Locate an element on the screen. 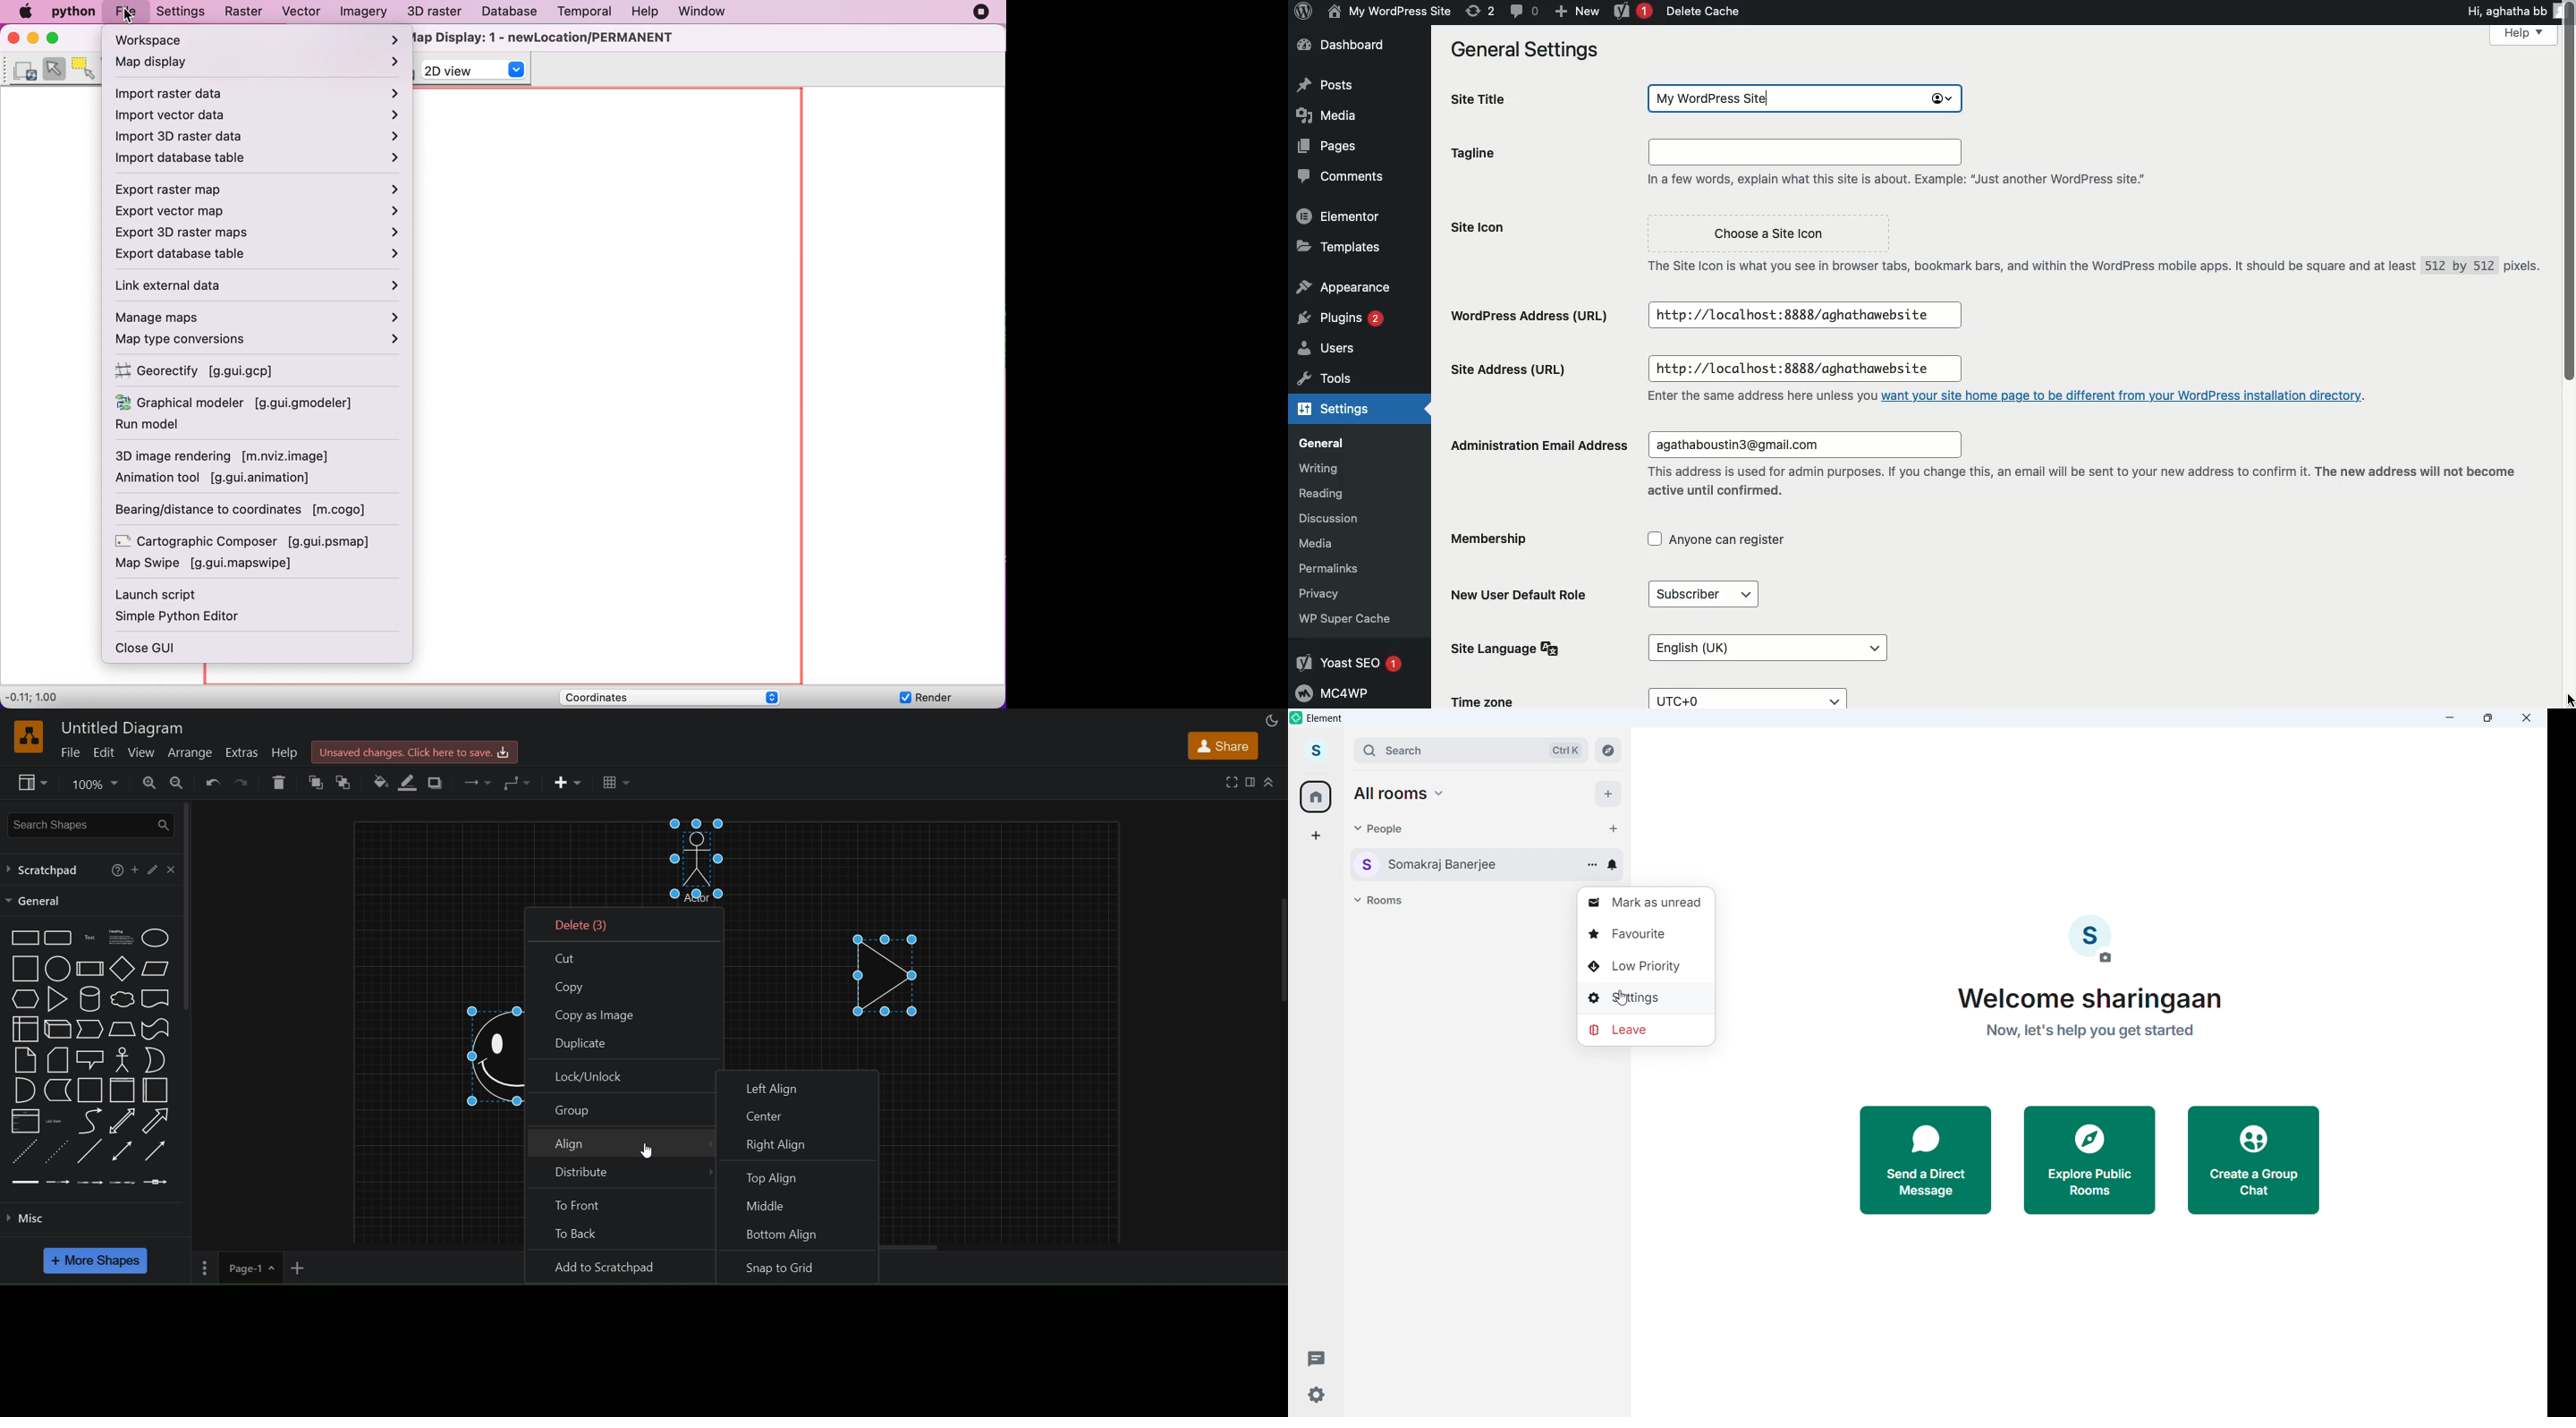 The width and height of the screenshot is (2576, 1428). or is located at coordinates (152, 1059).